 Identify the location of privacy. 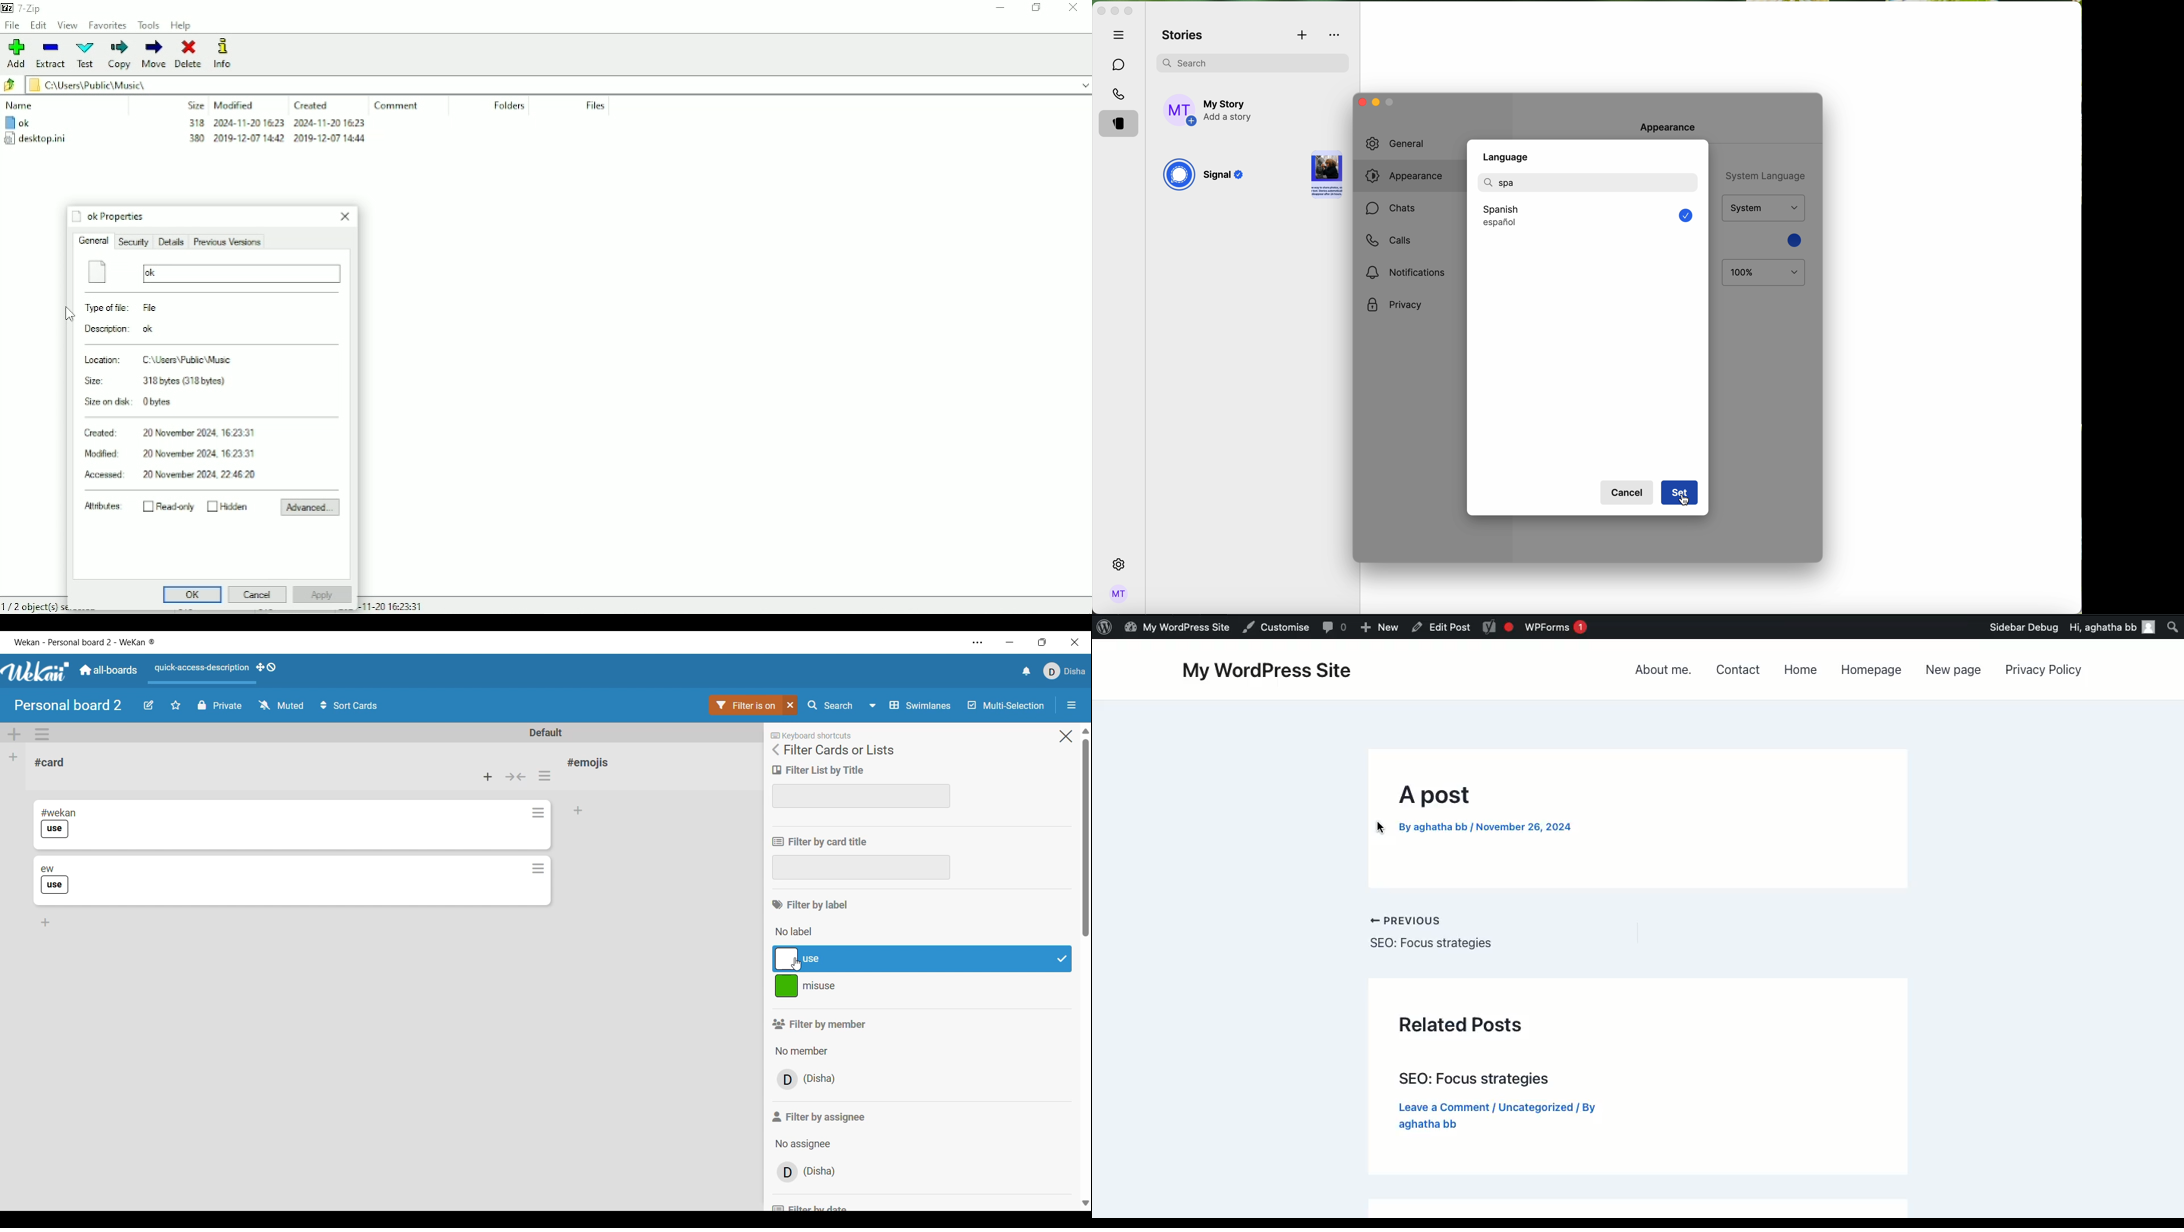
(1395, 305).